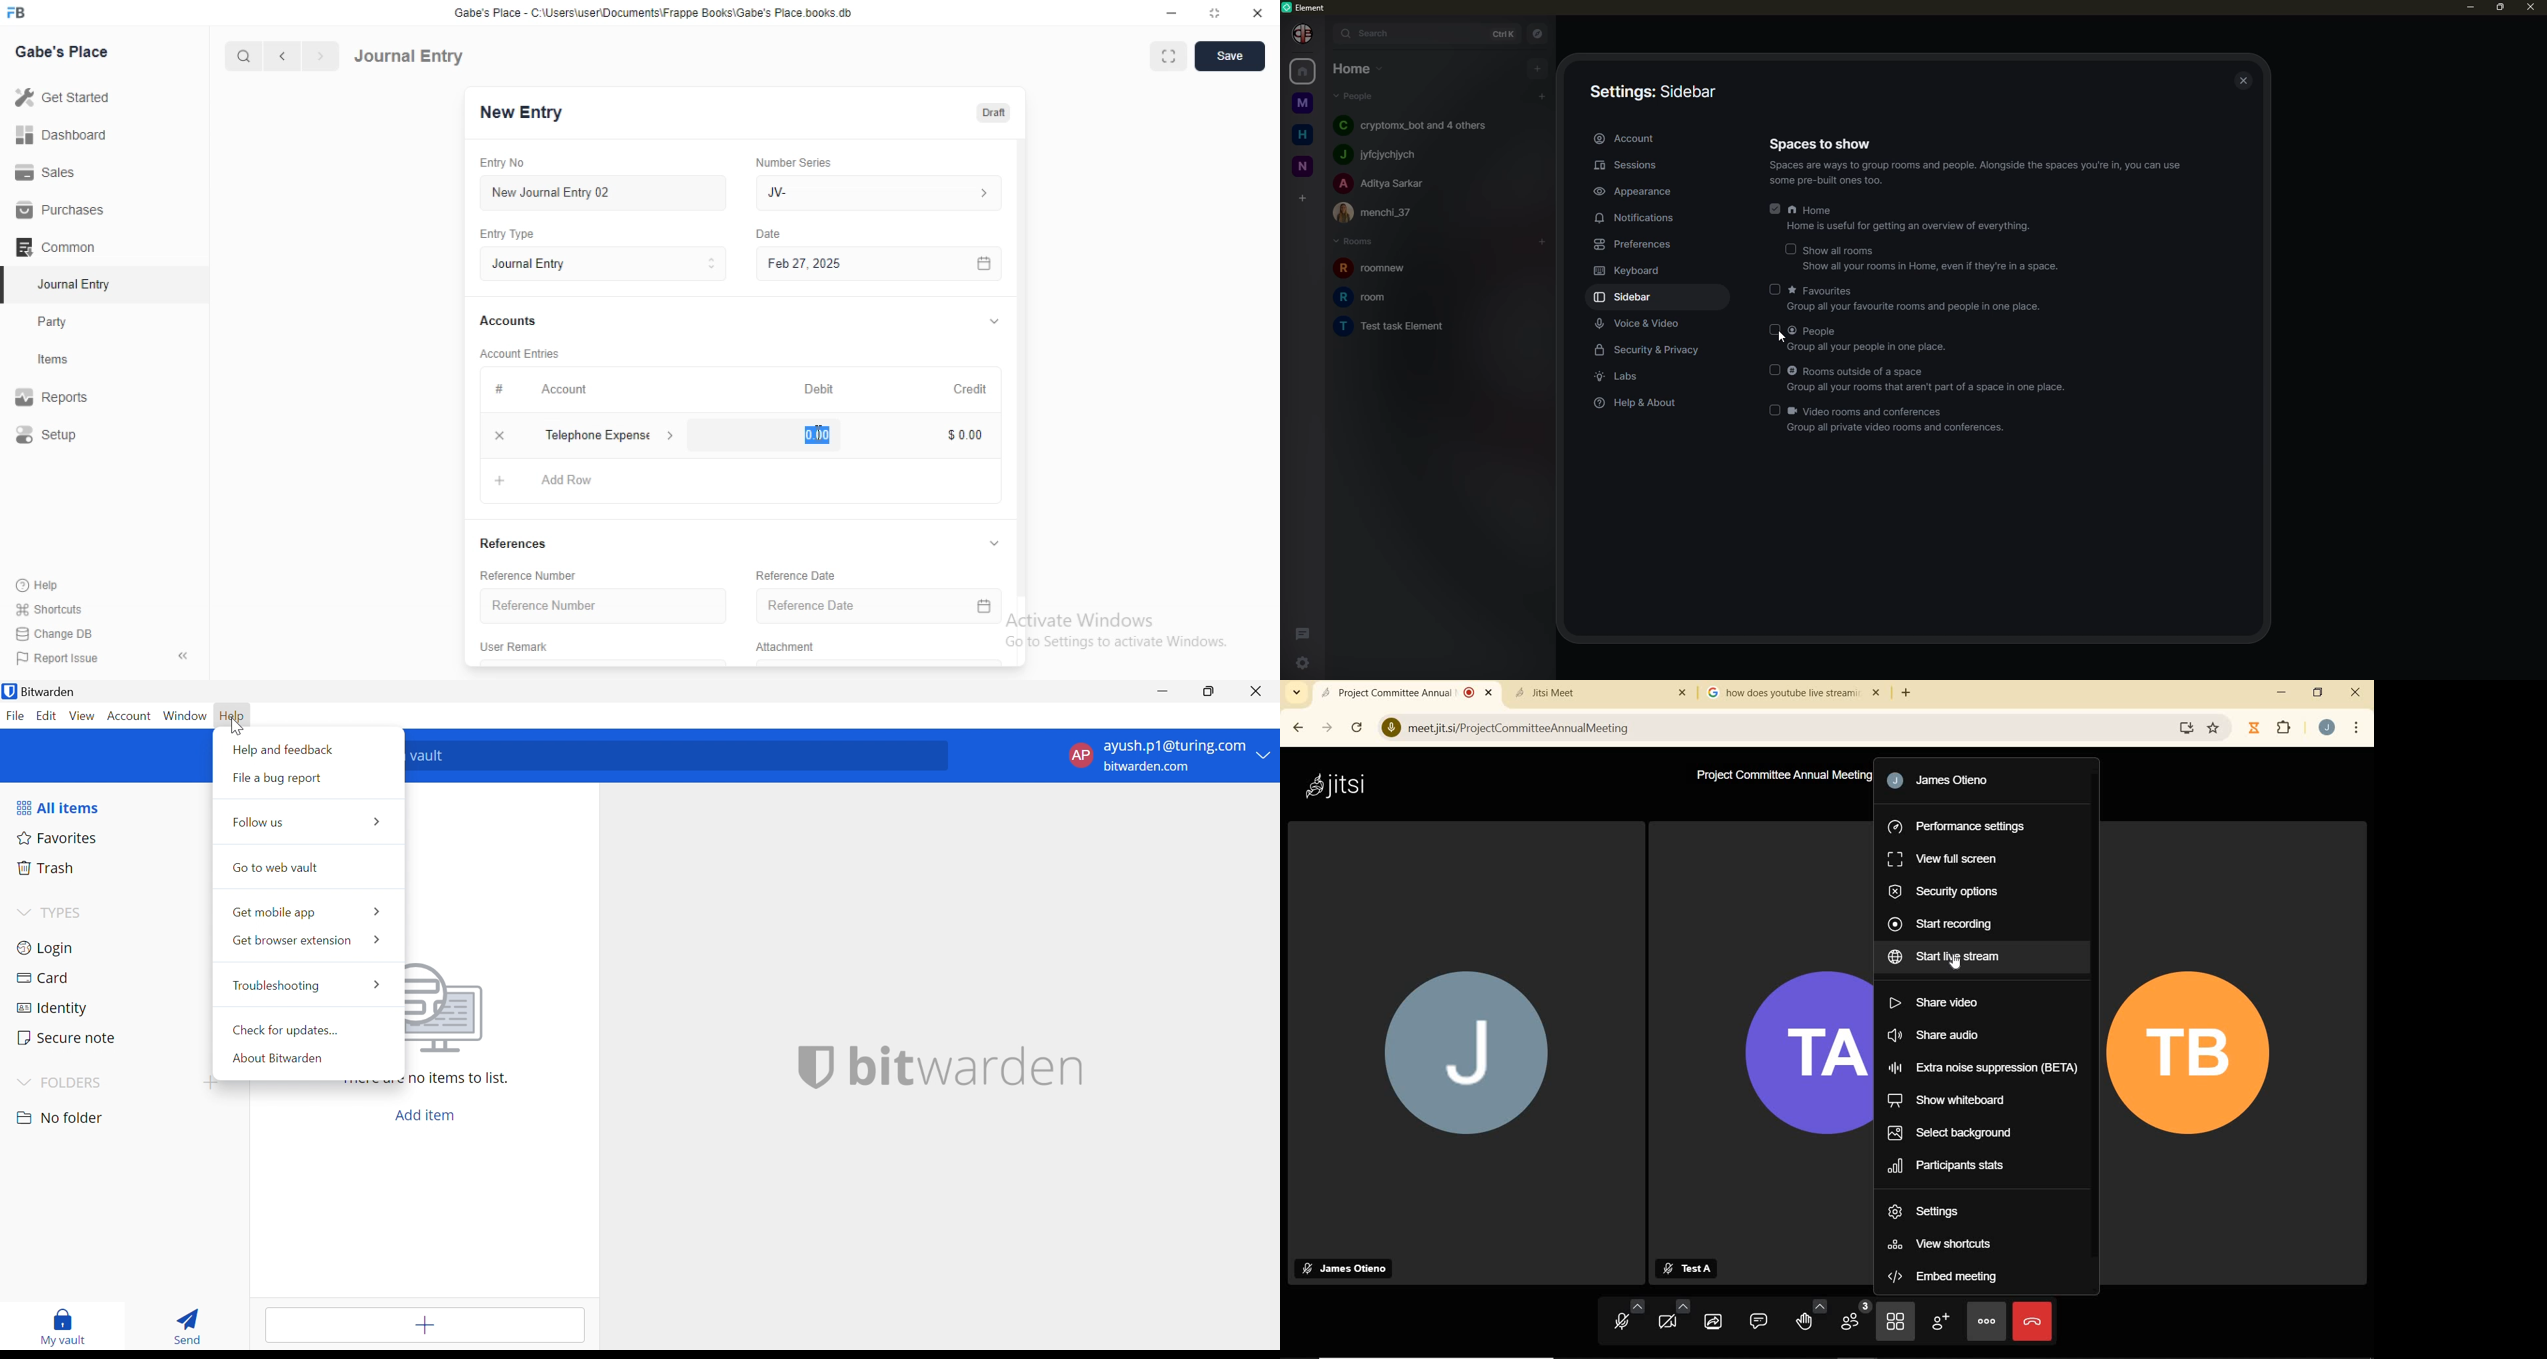 The width and height of the screenshot is (2548, 1372). I want to click on labs, so click(1625, 376).